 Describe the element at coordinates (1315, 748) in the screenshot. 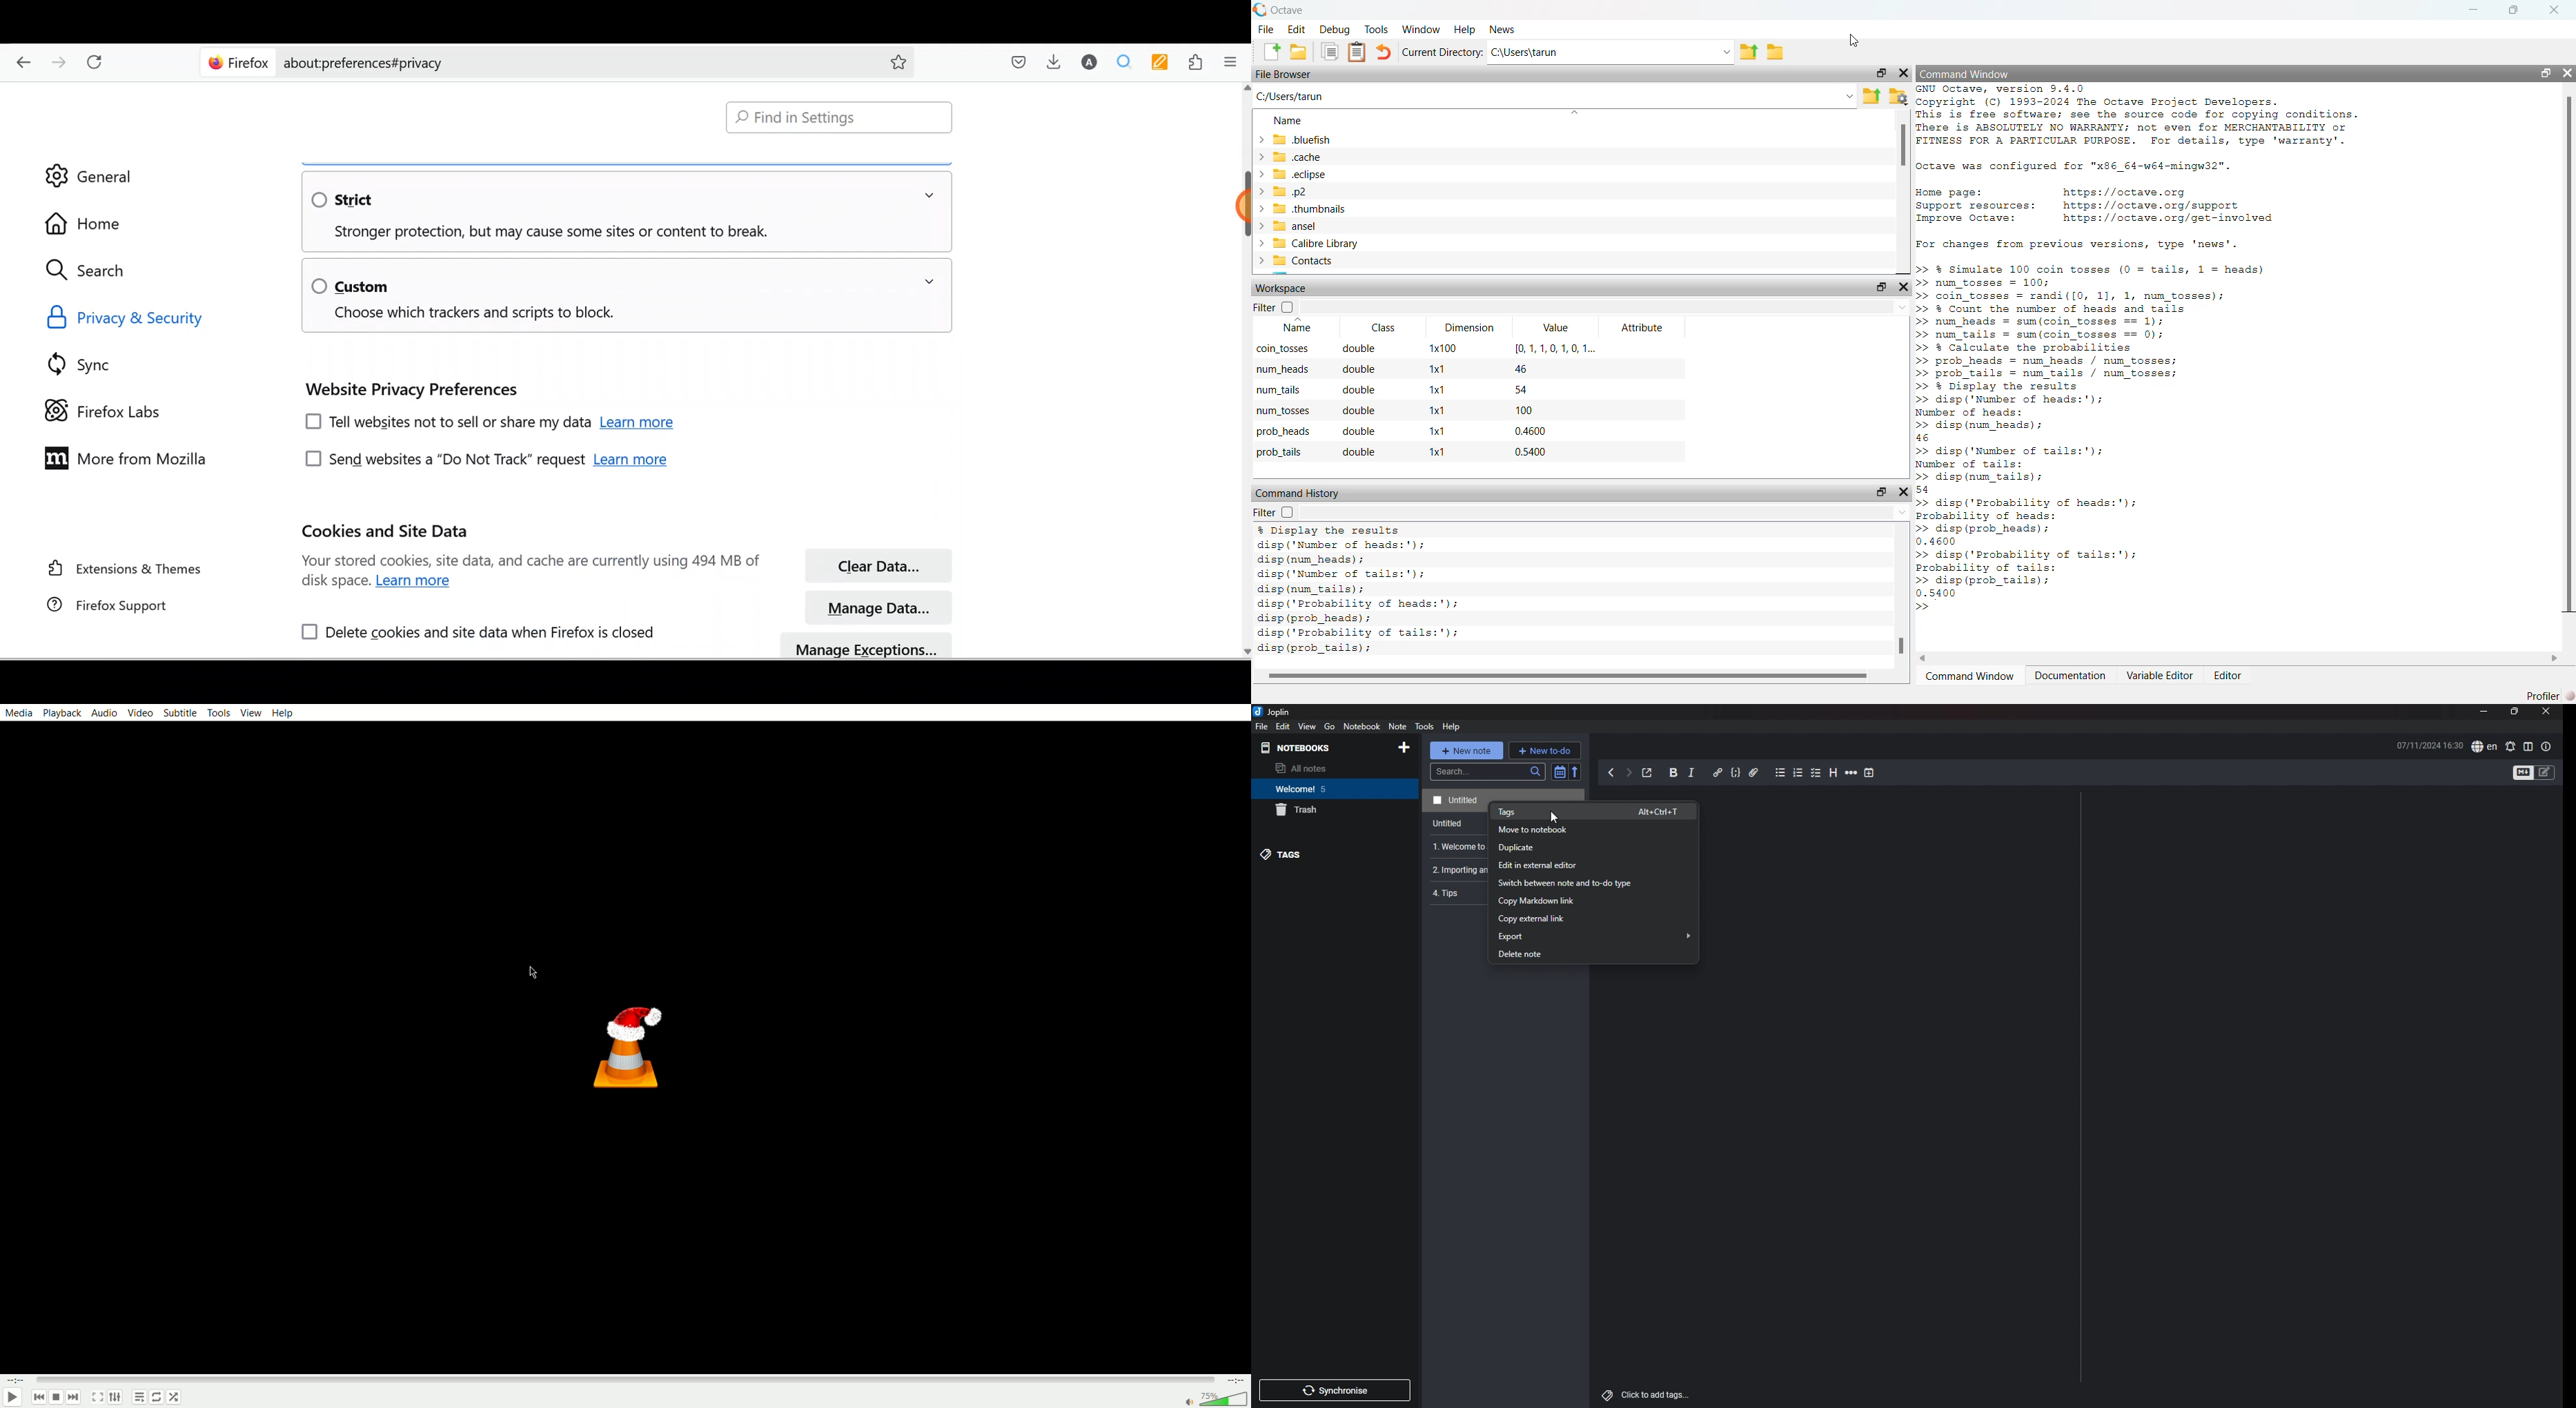

I see `notebooks` at that location.